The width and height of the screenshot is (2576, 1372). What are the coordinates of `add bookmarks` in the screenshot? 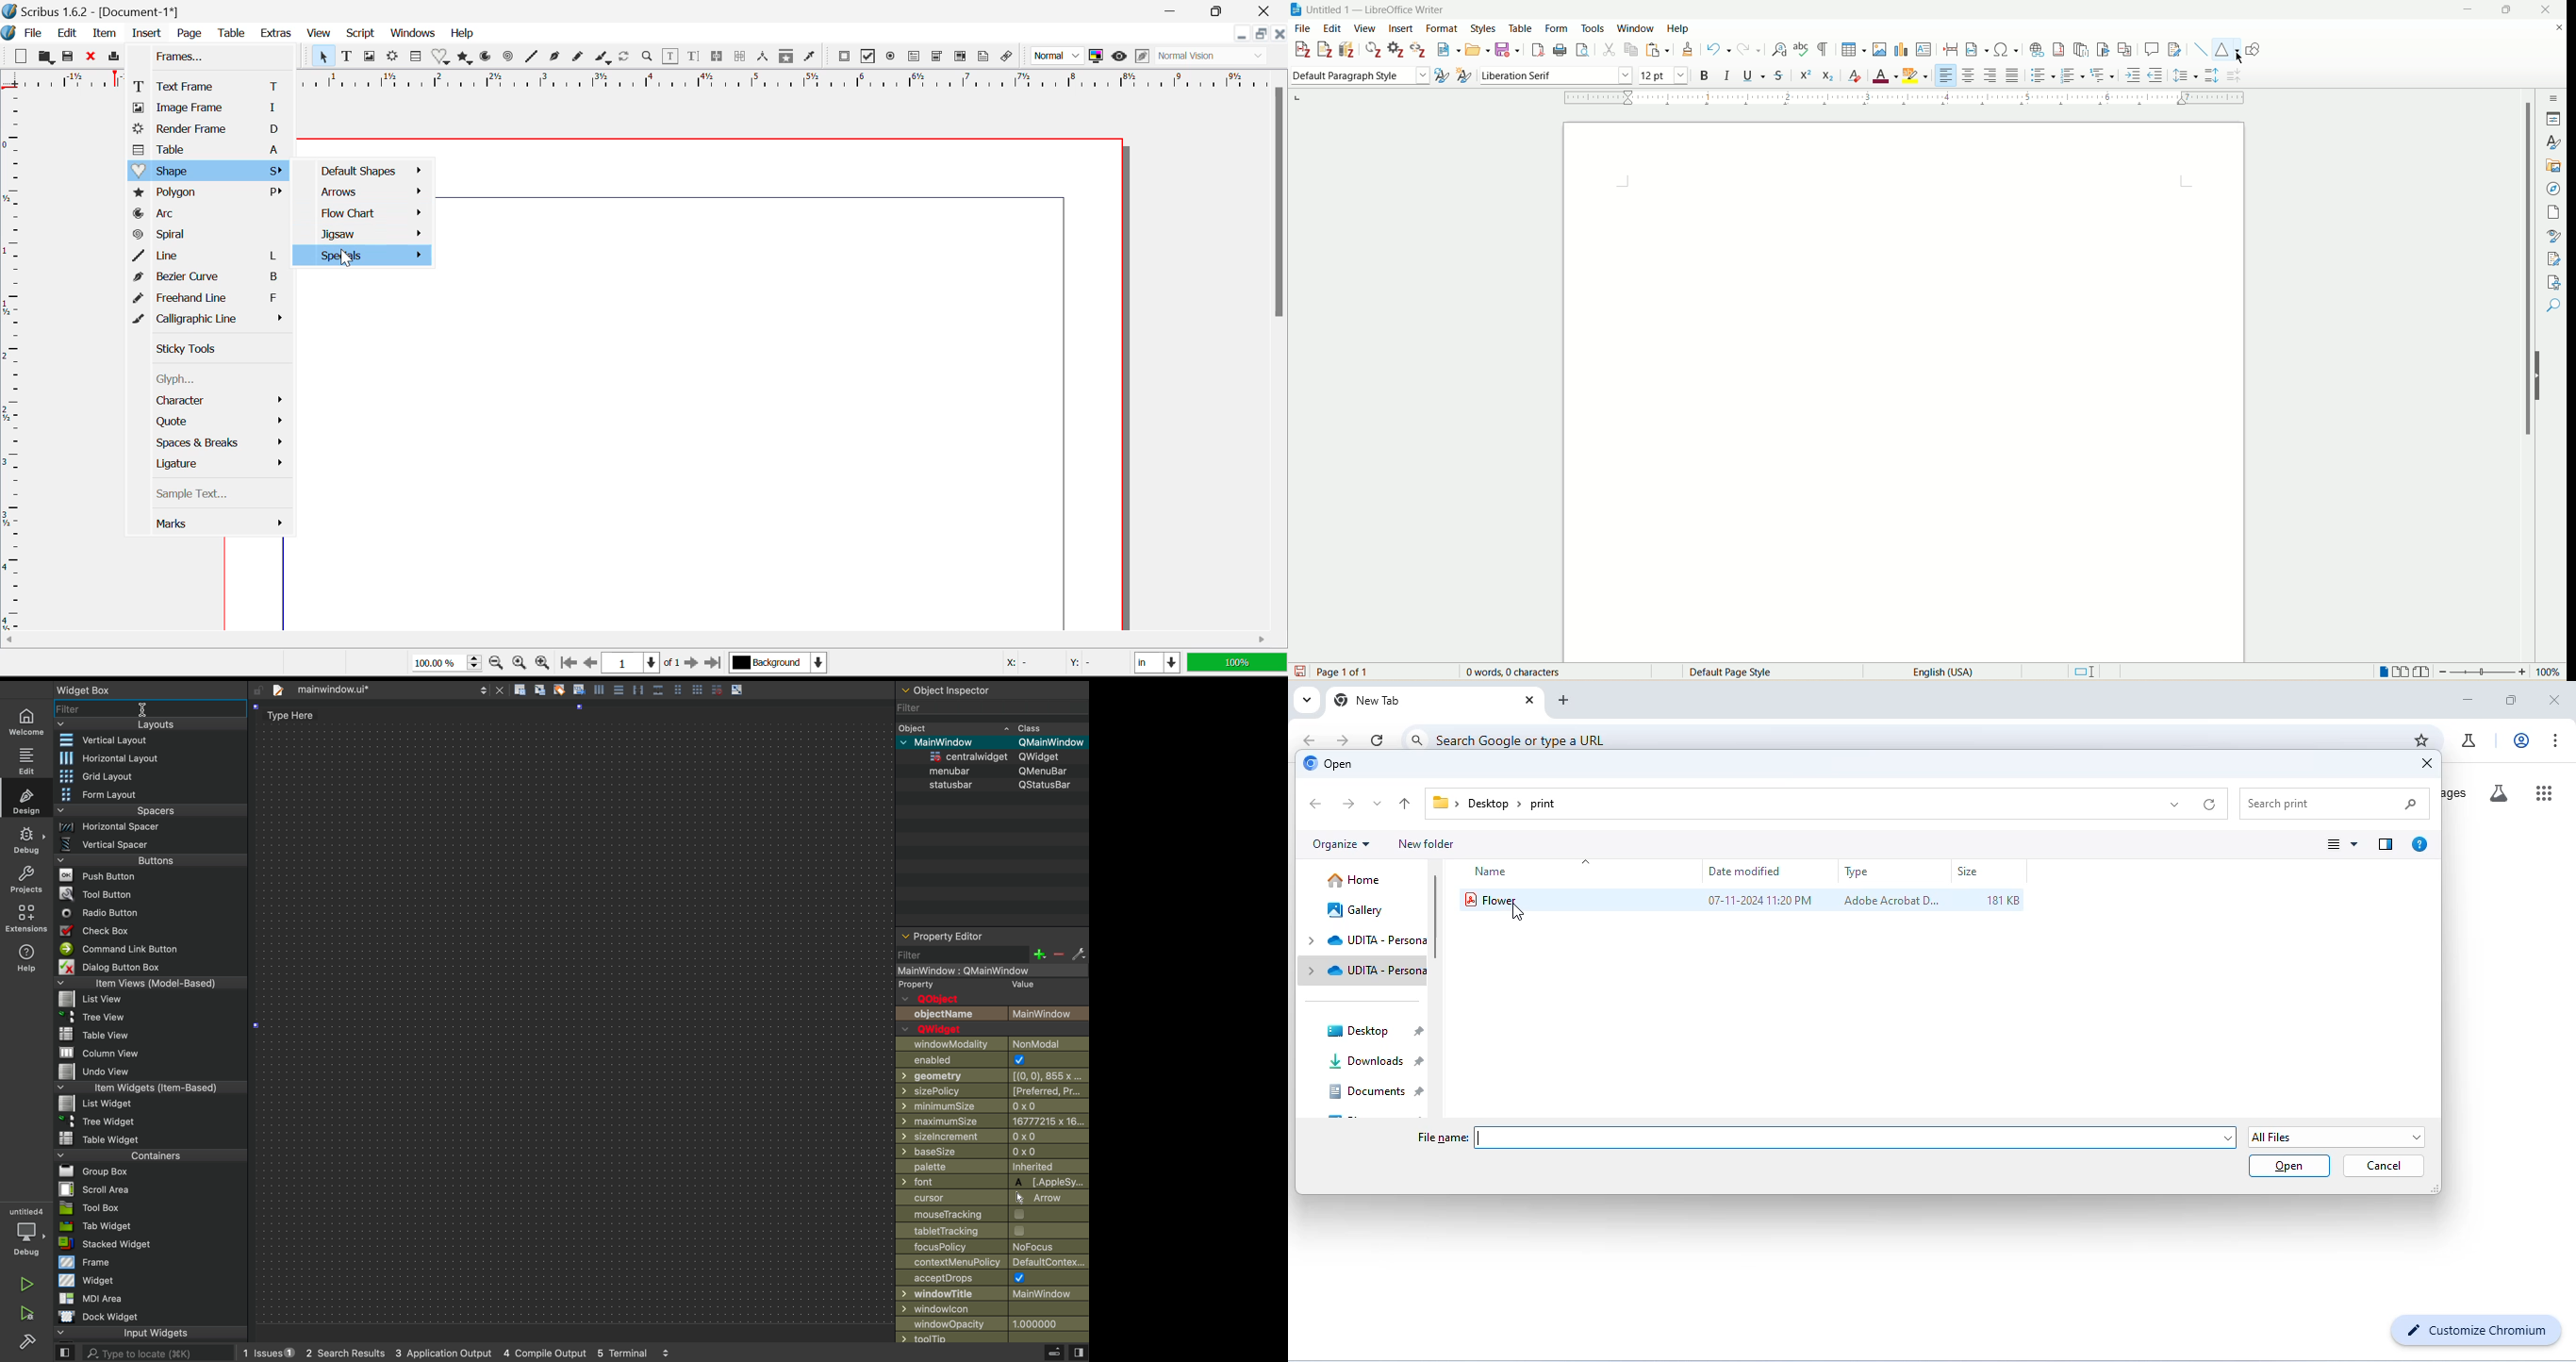 It's located at (2419, 740).